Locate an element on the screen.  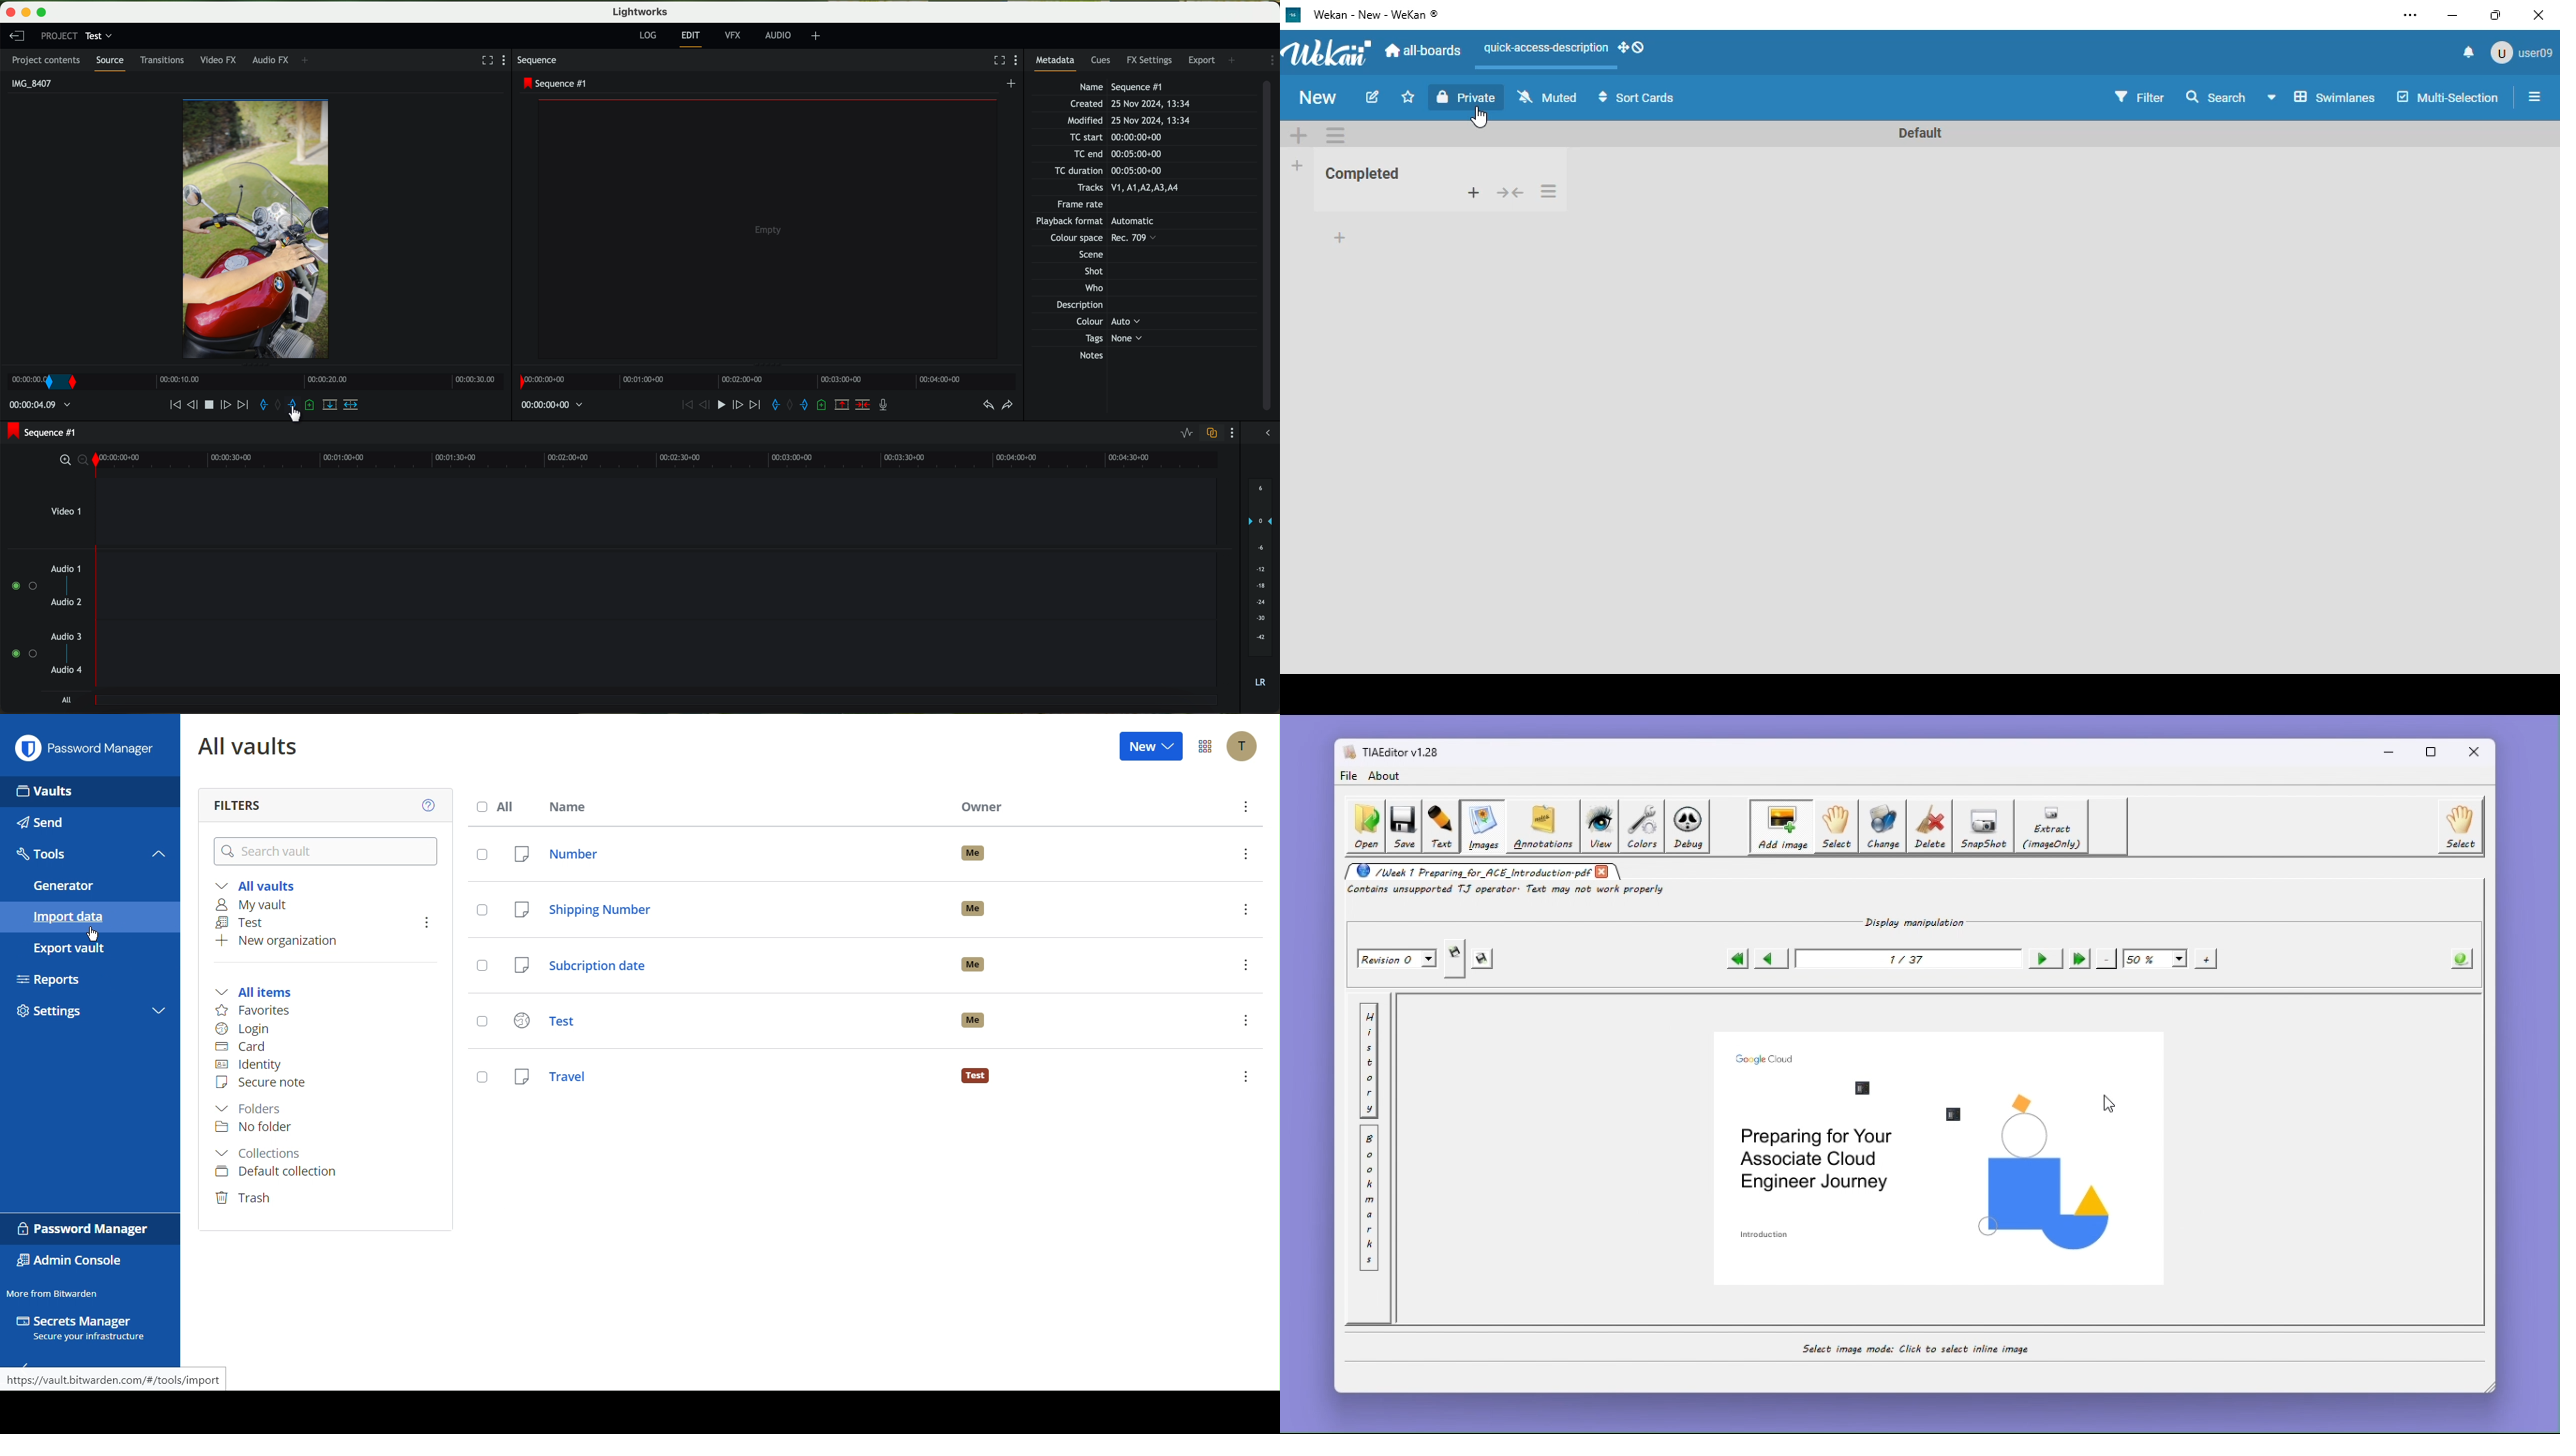
add a cue at the current position is located at coordinates (824, 406).